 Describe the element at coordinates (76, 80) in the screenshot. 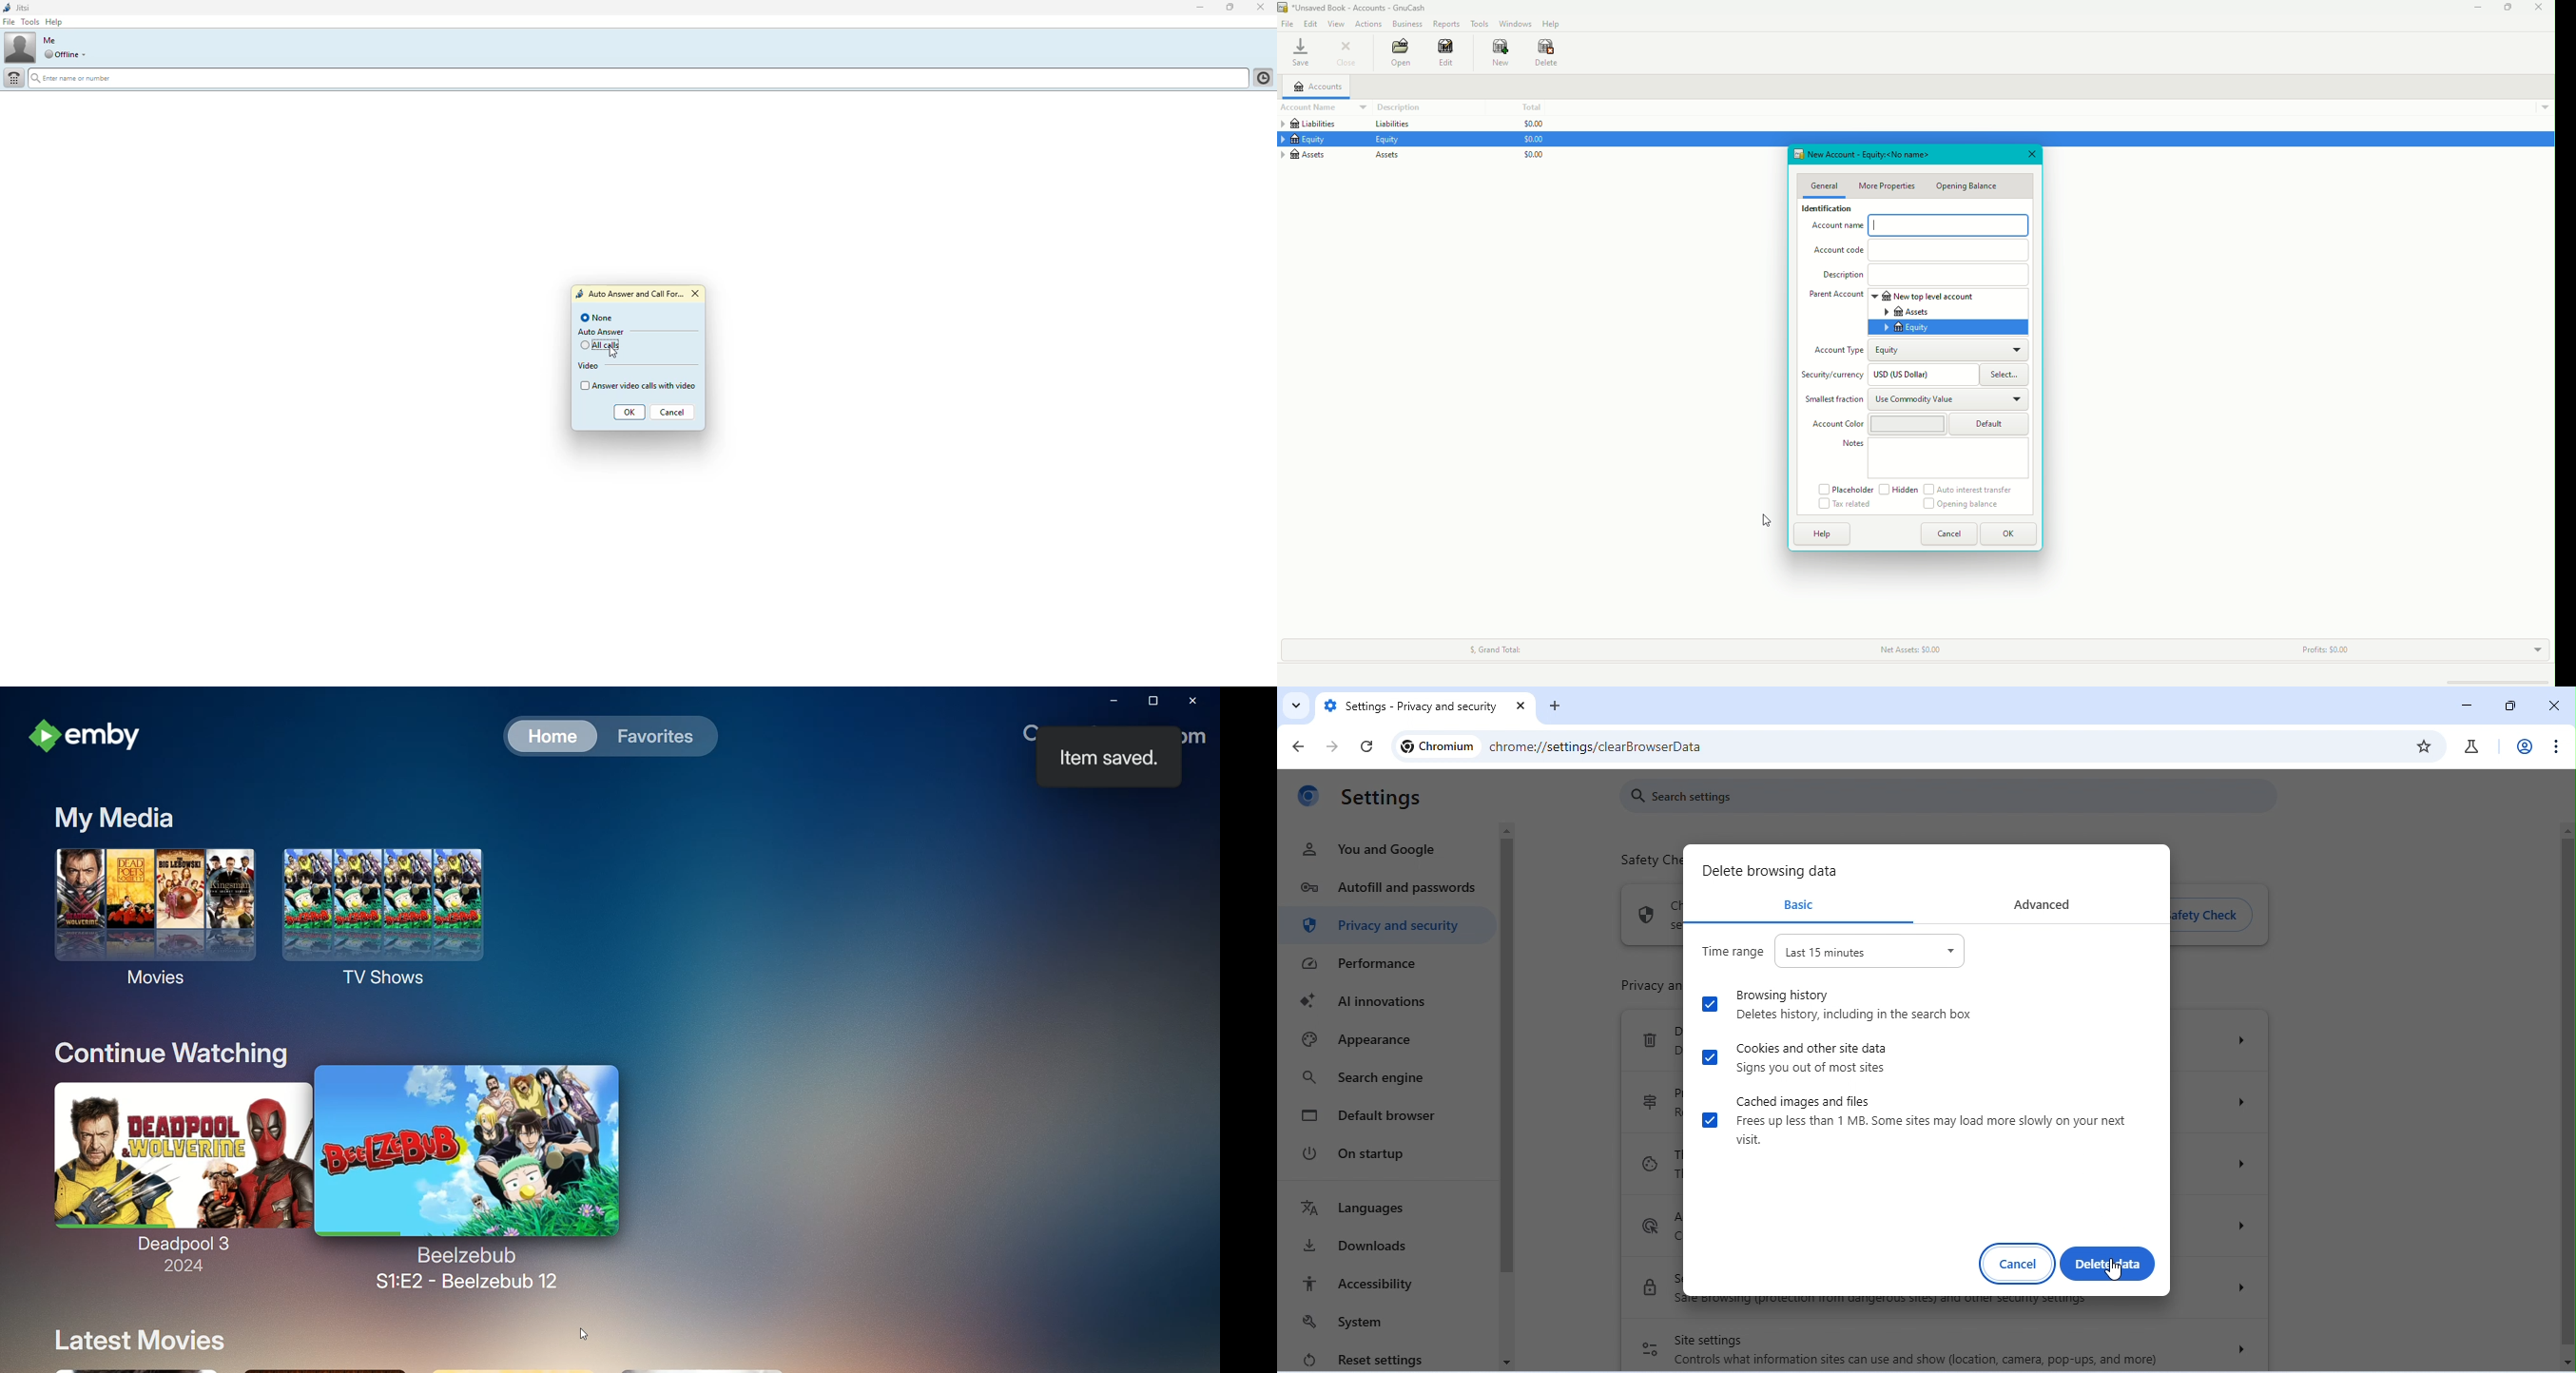

I see `enter name or number` at that location.